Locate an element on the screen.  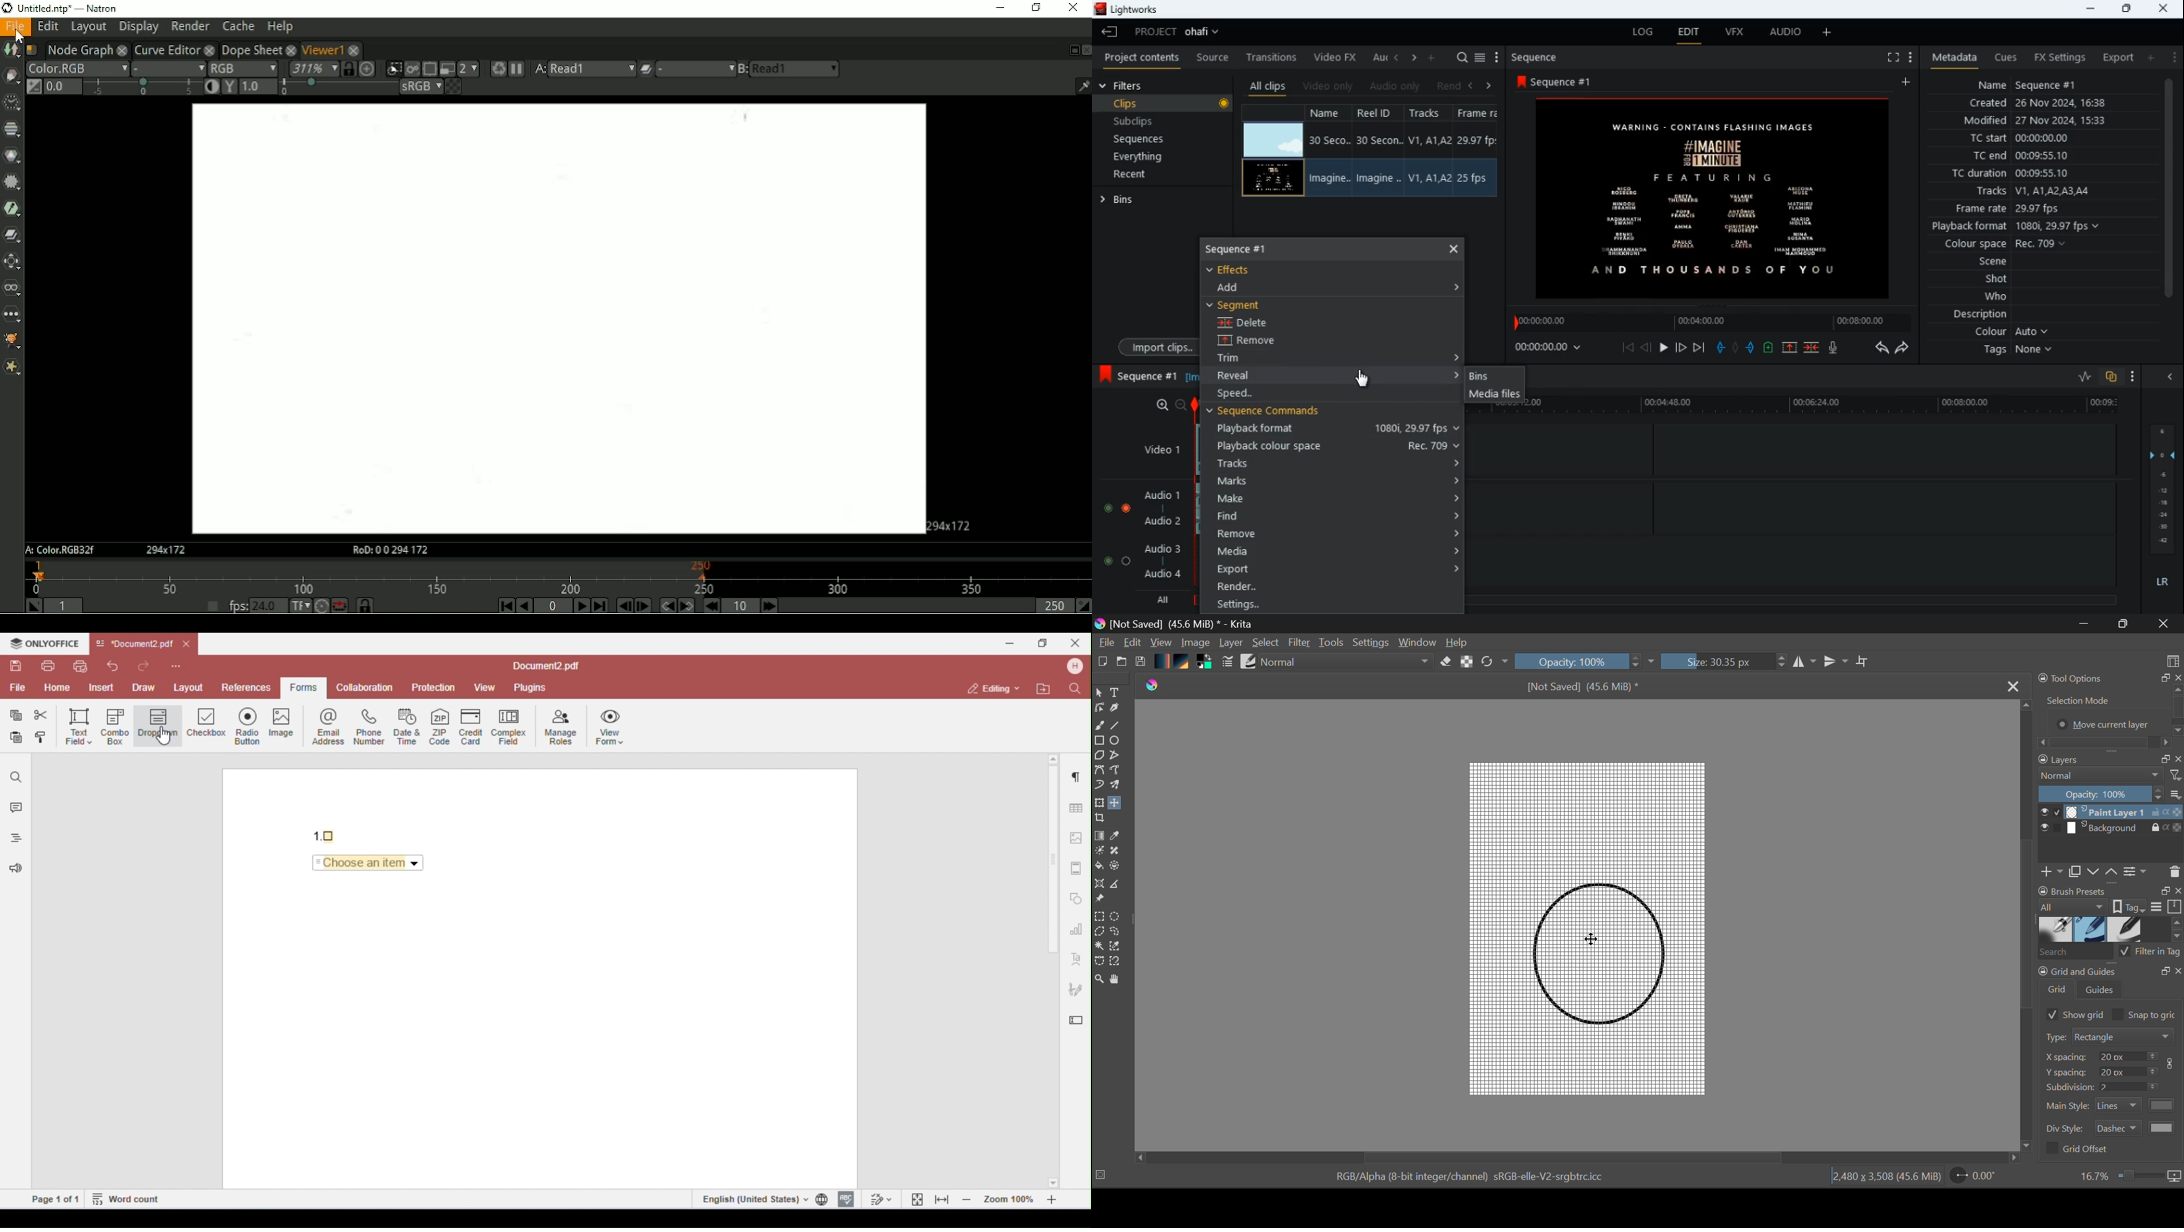
Colorize Mask Tool is located at coordinates (1099, 851).